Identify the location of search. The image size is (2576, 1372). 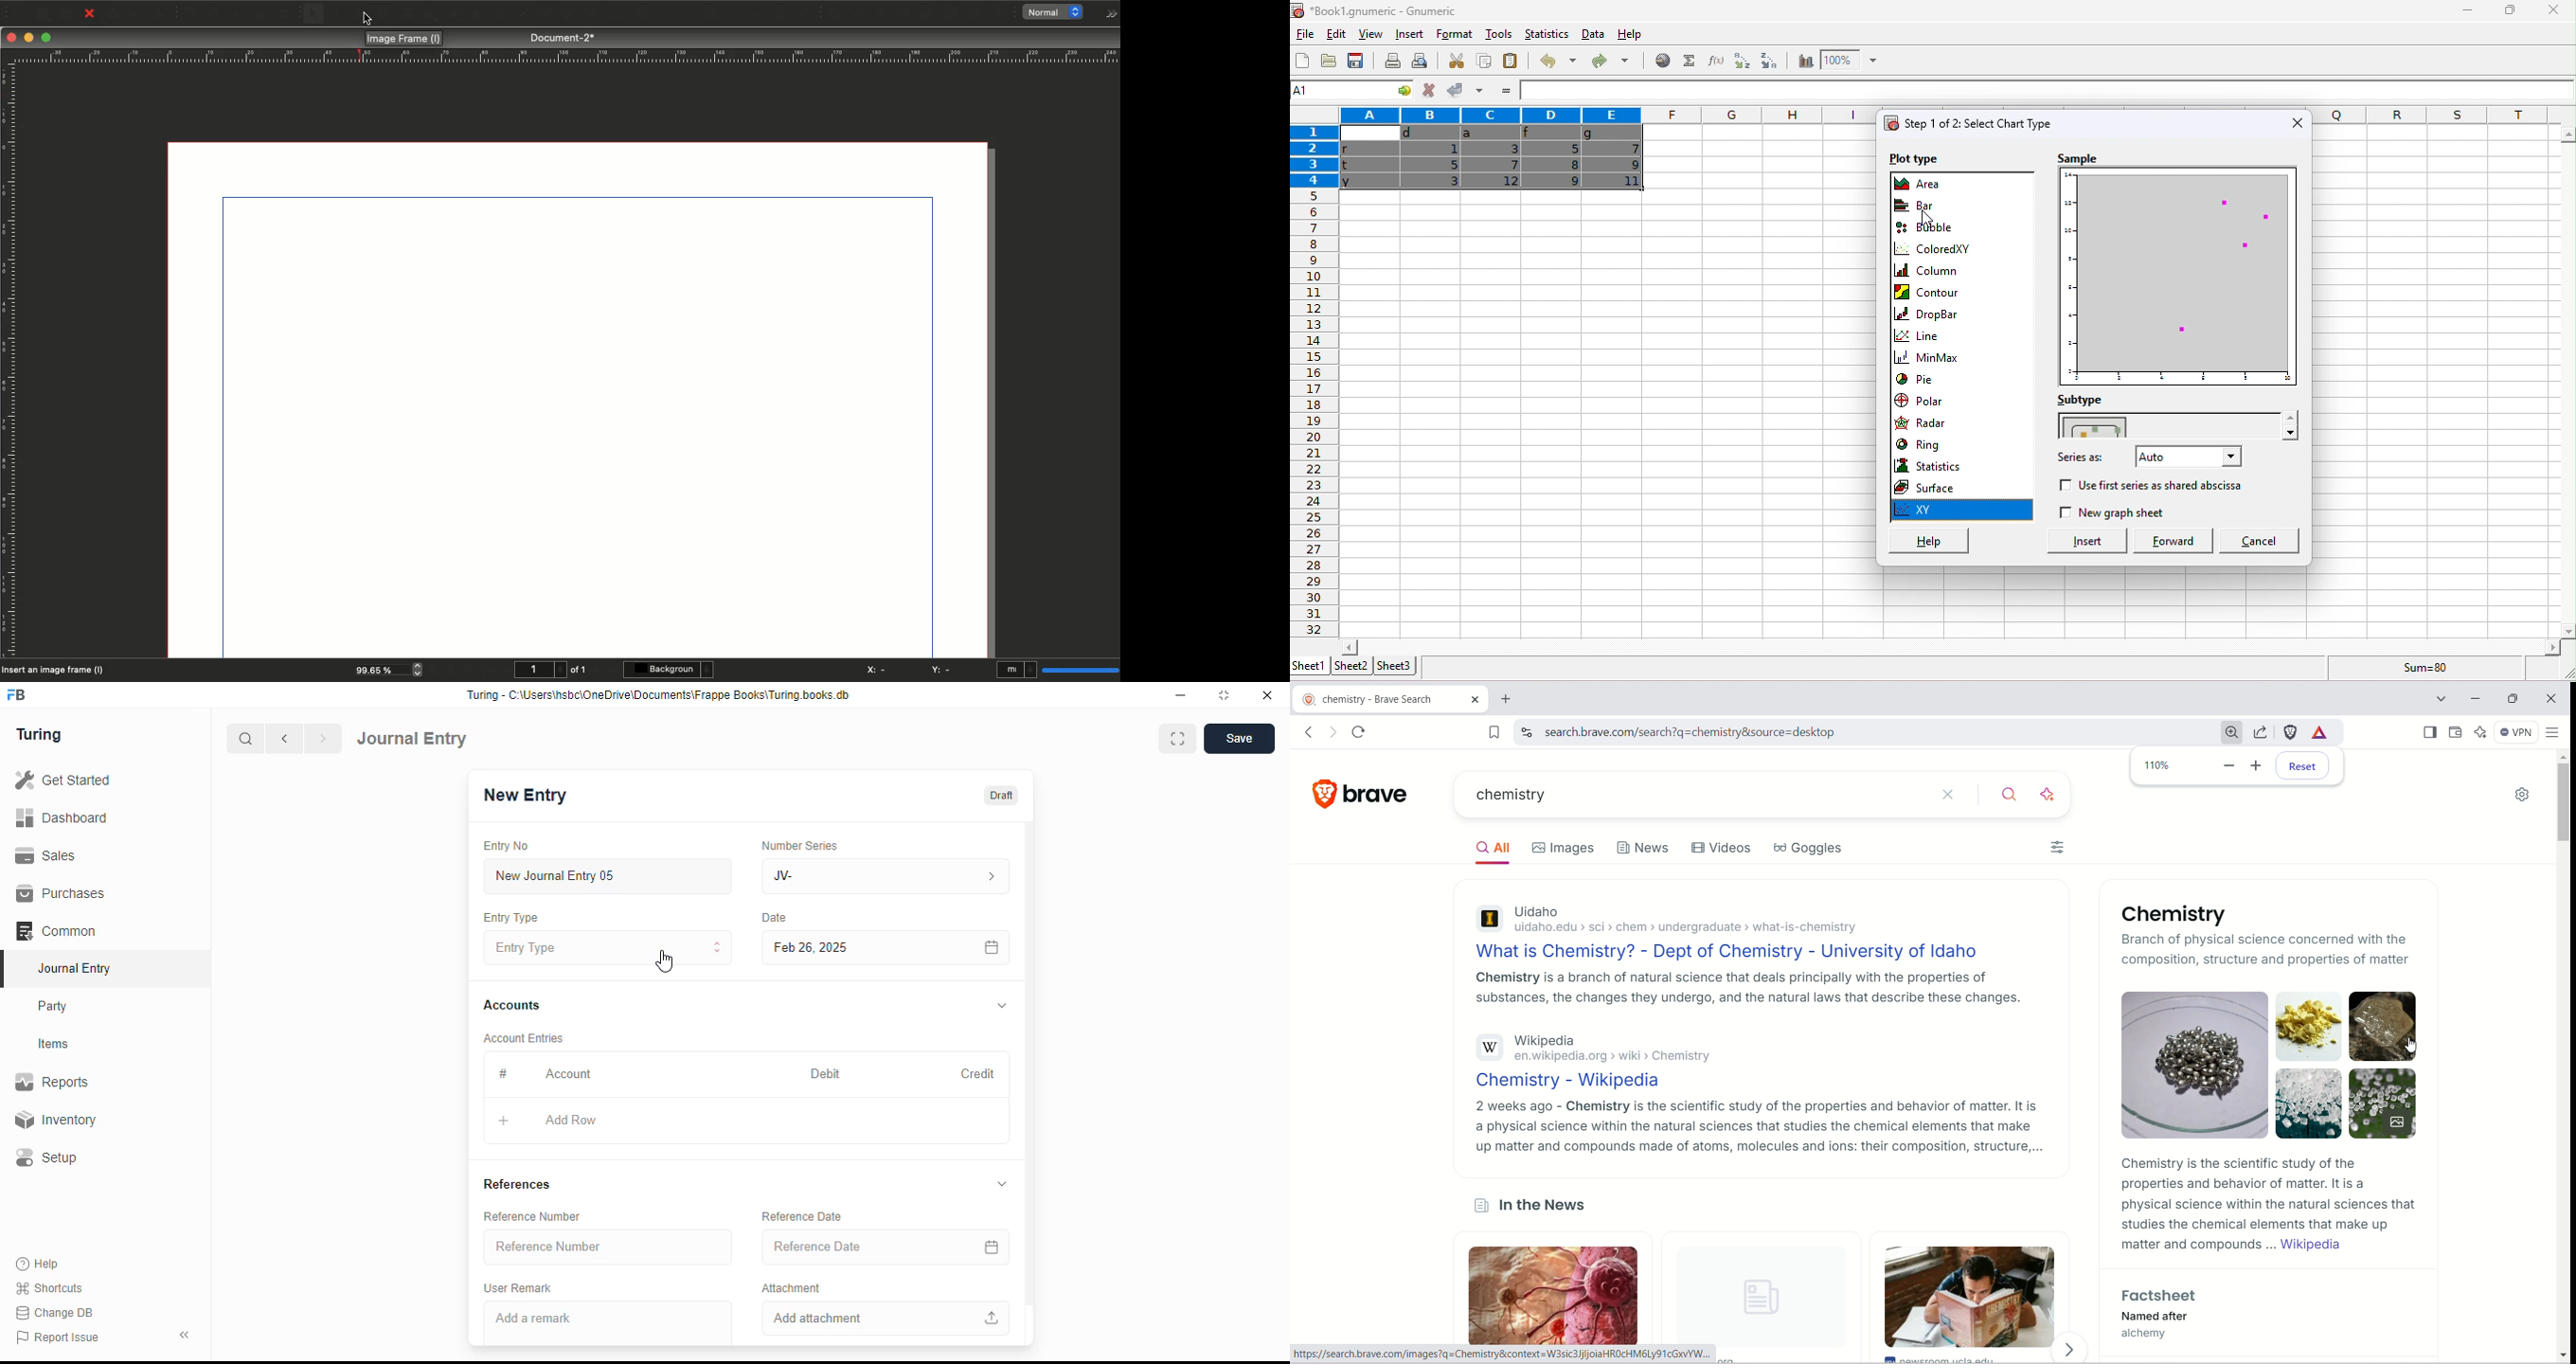
(246, 739).